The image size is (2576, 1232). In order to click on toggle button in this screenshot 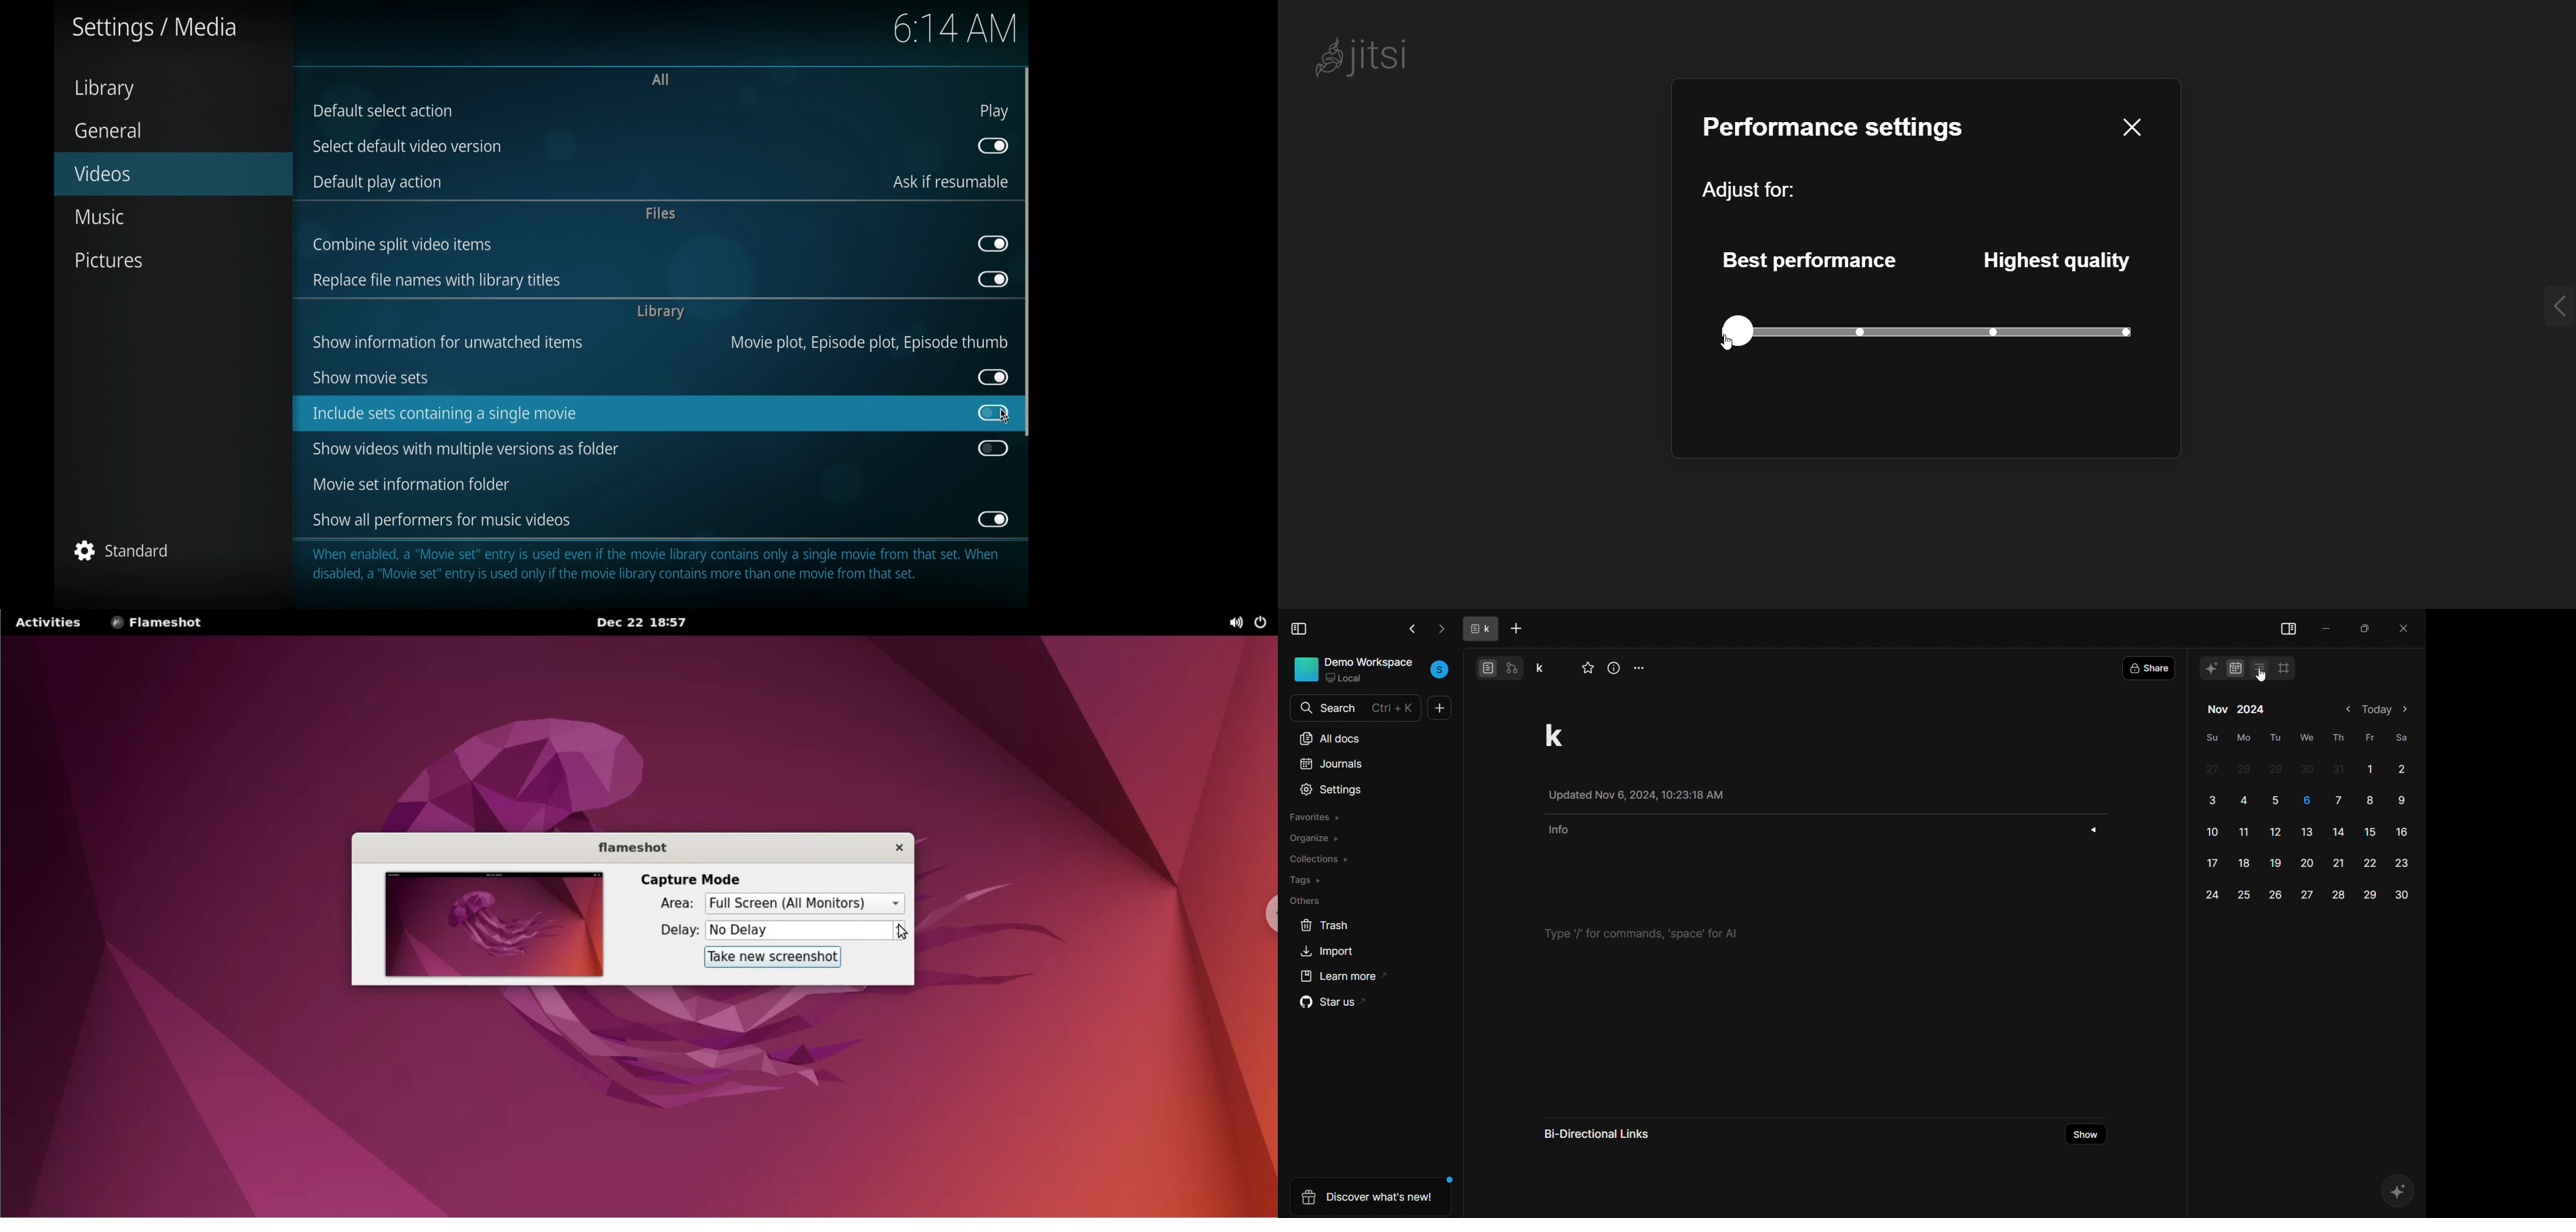, I will do `click(993, 413)`.